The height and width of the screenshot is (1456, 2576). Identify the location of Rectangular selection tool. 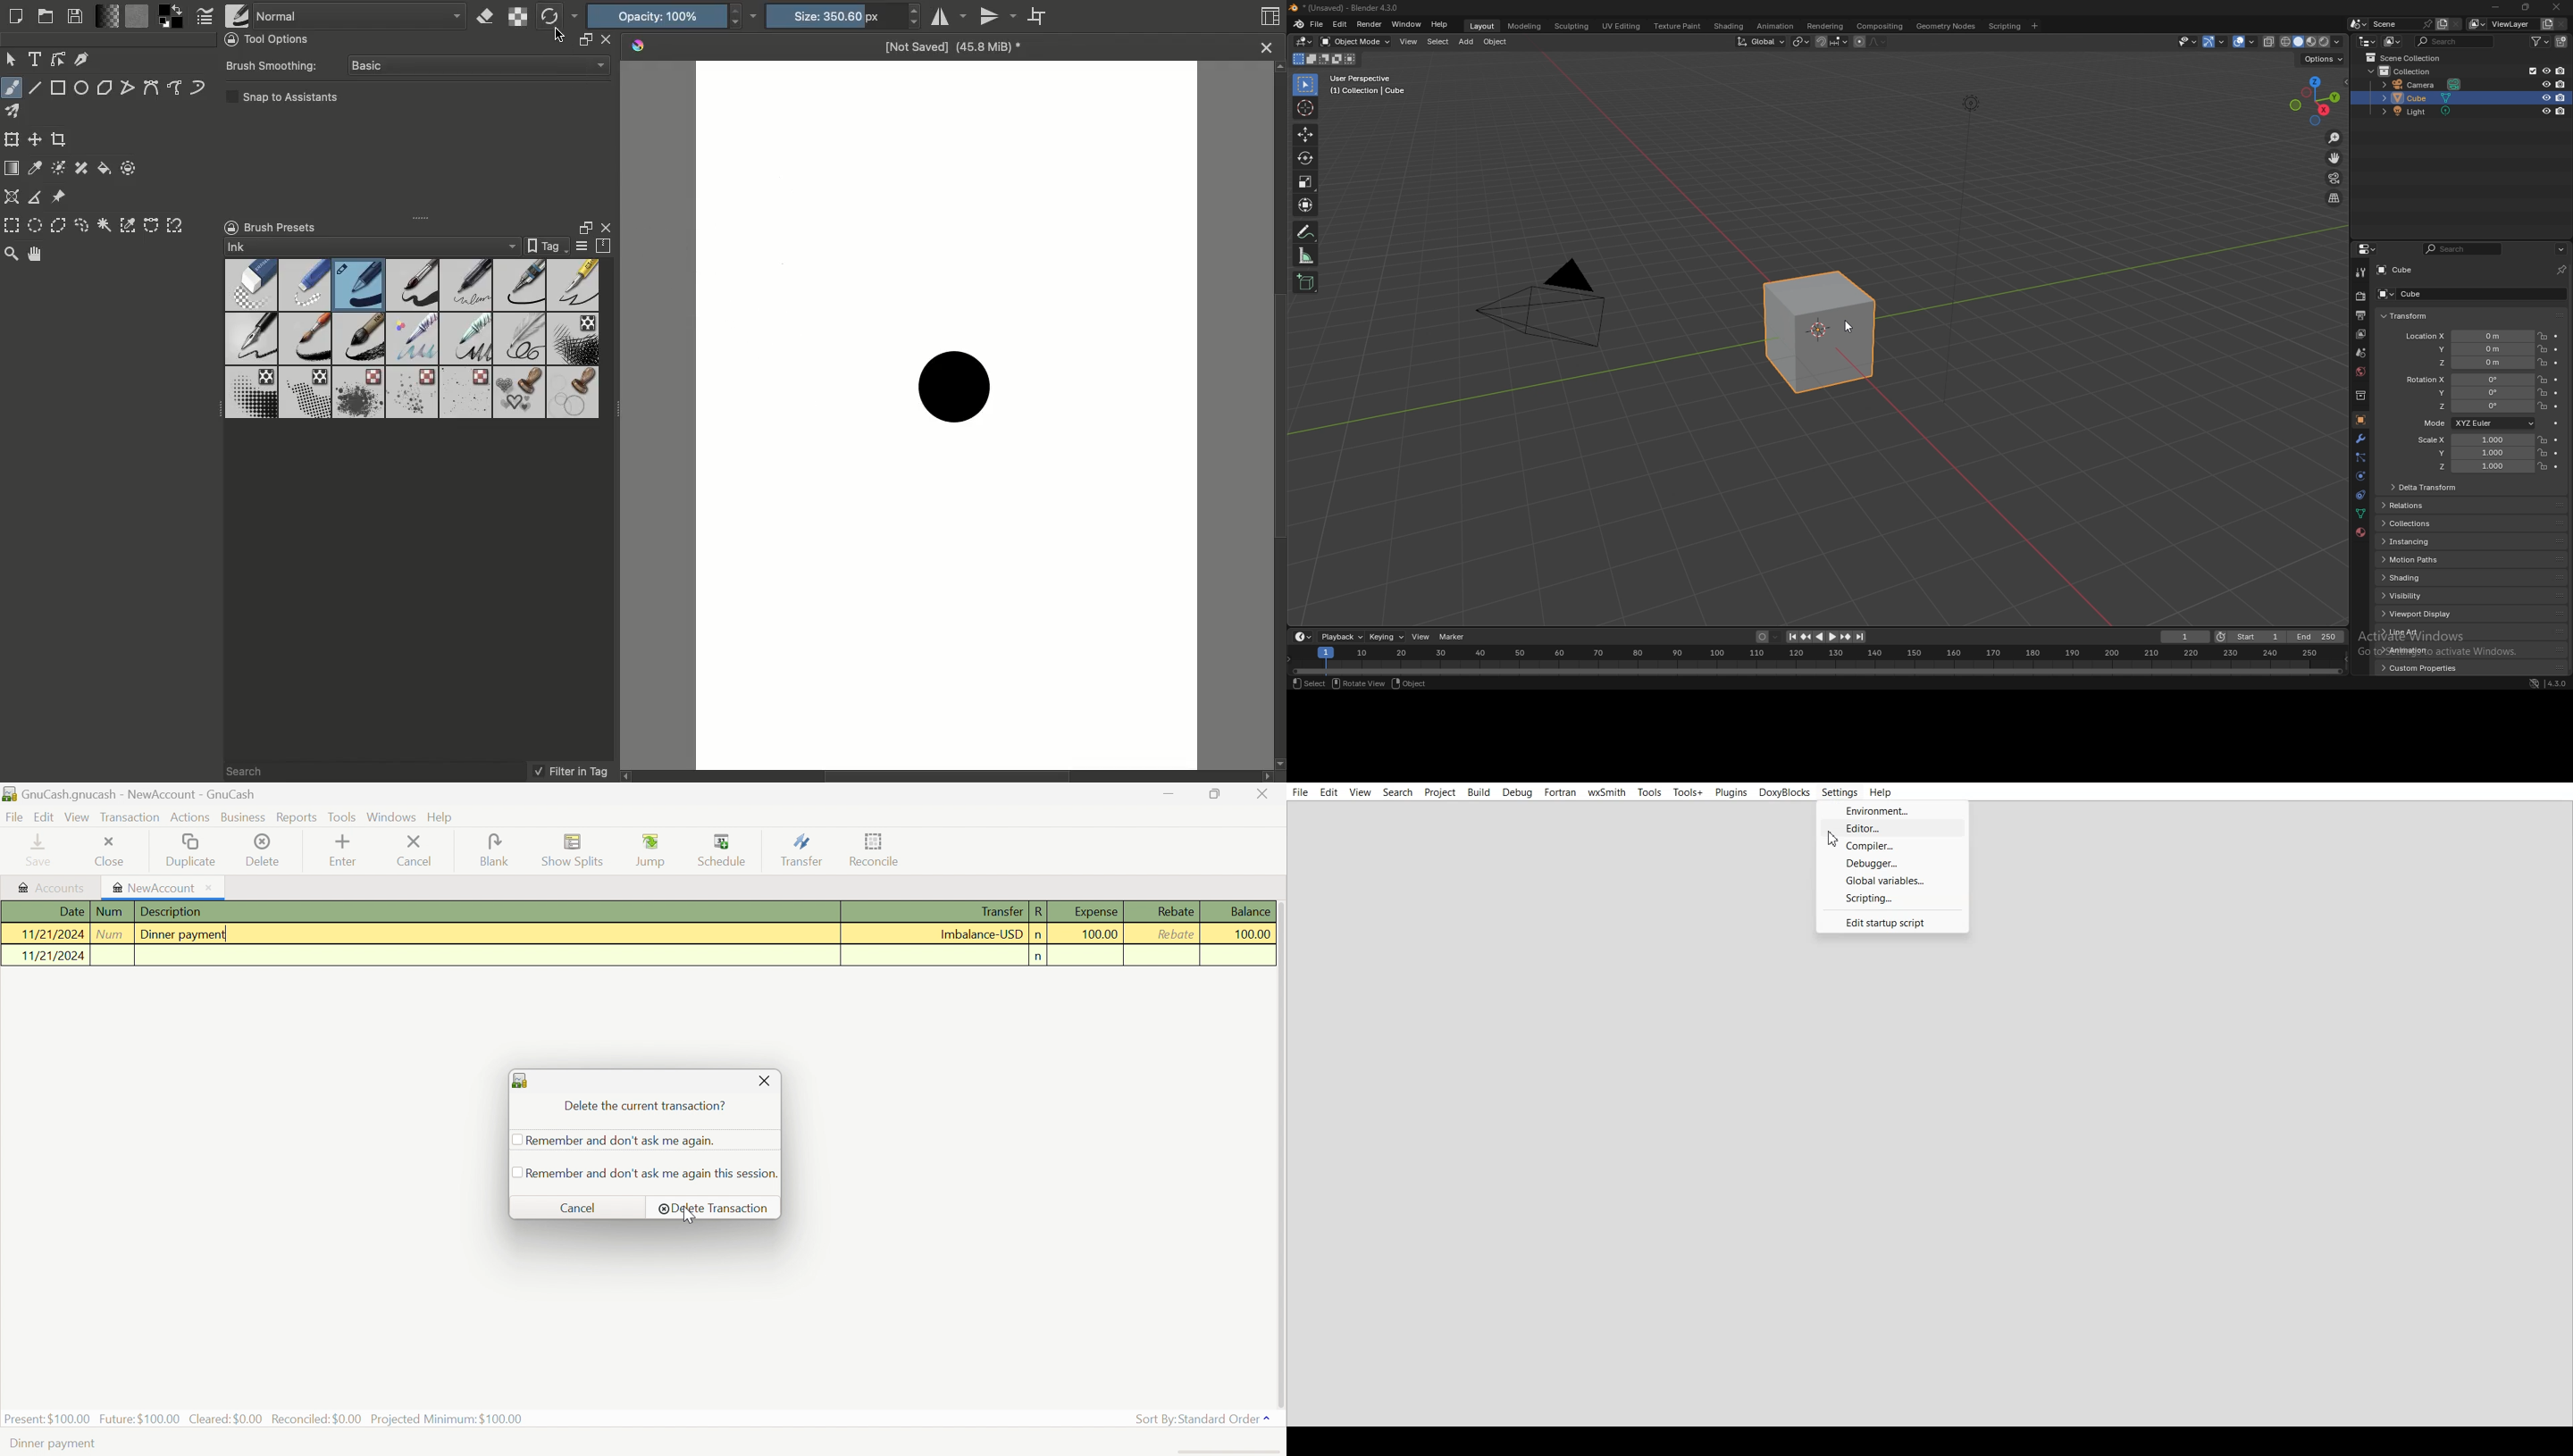
(13, 225).